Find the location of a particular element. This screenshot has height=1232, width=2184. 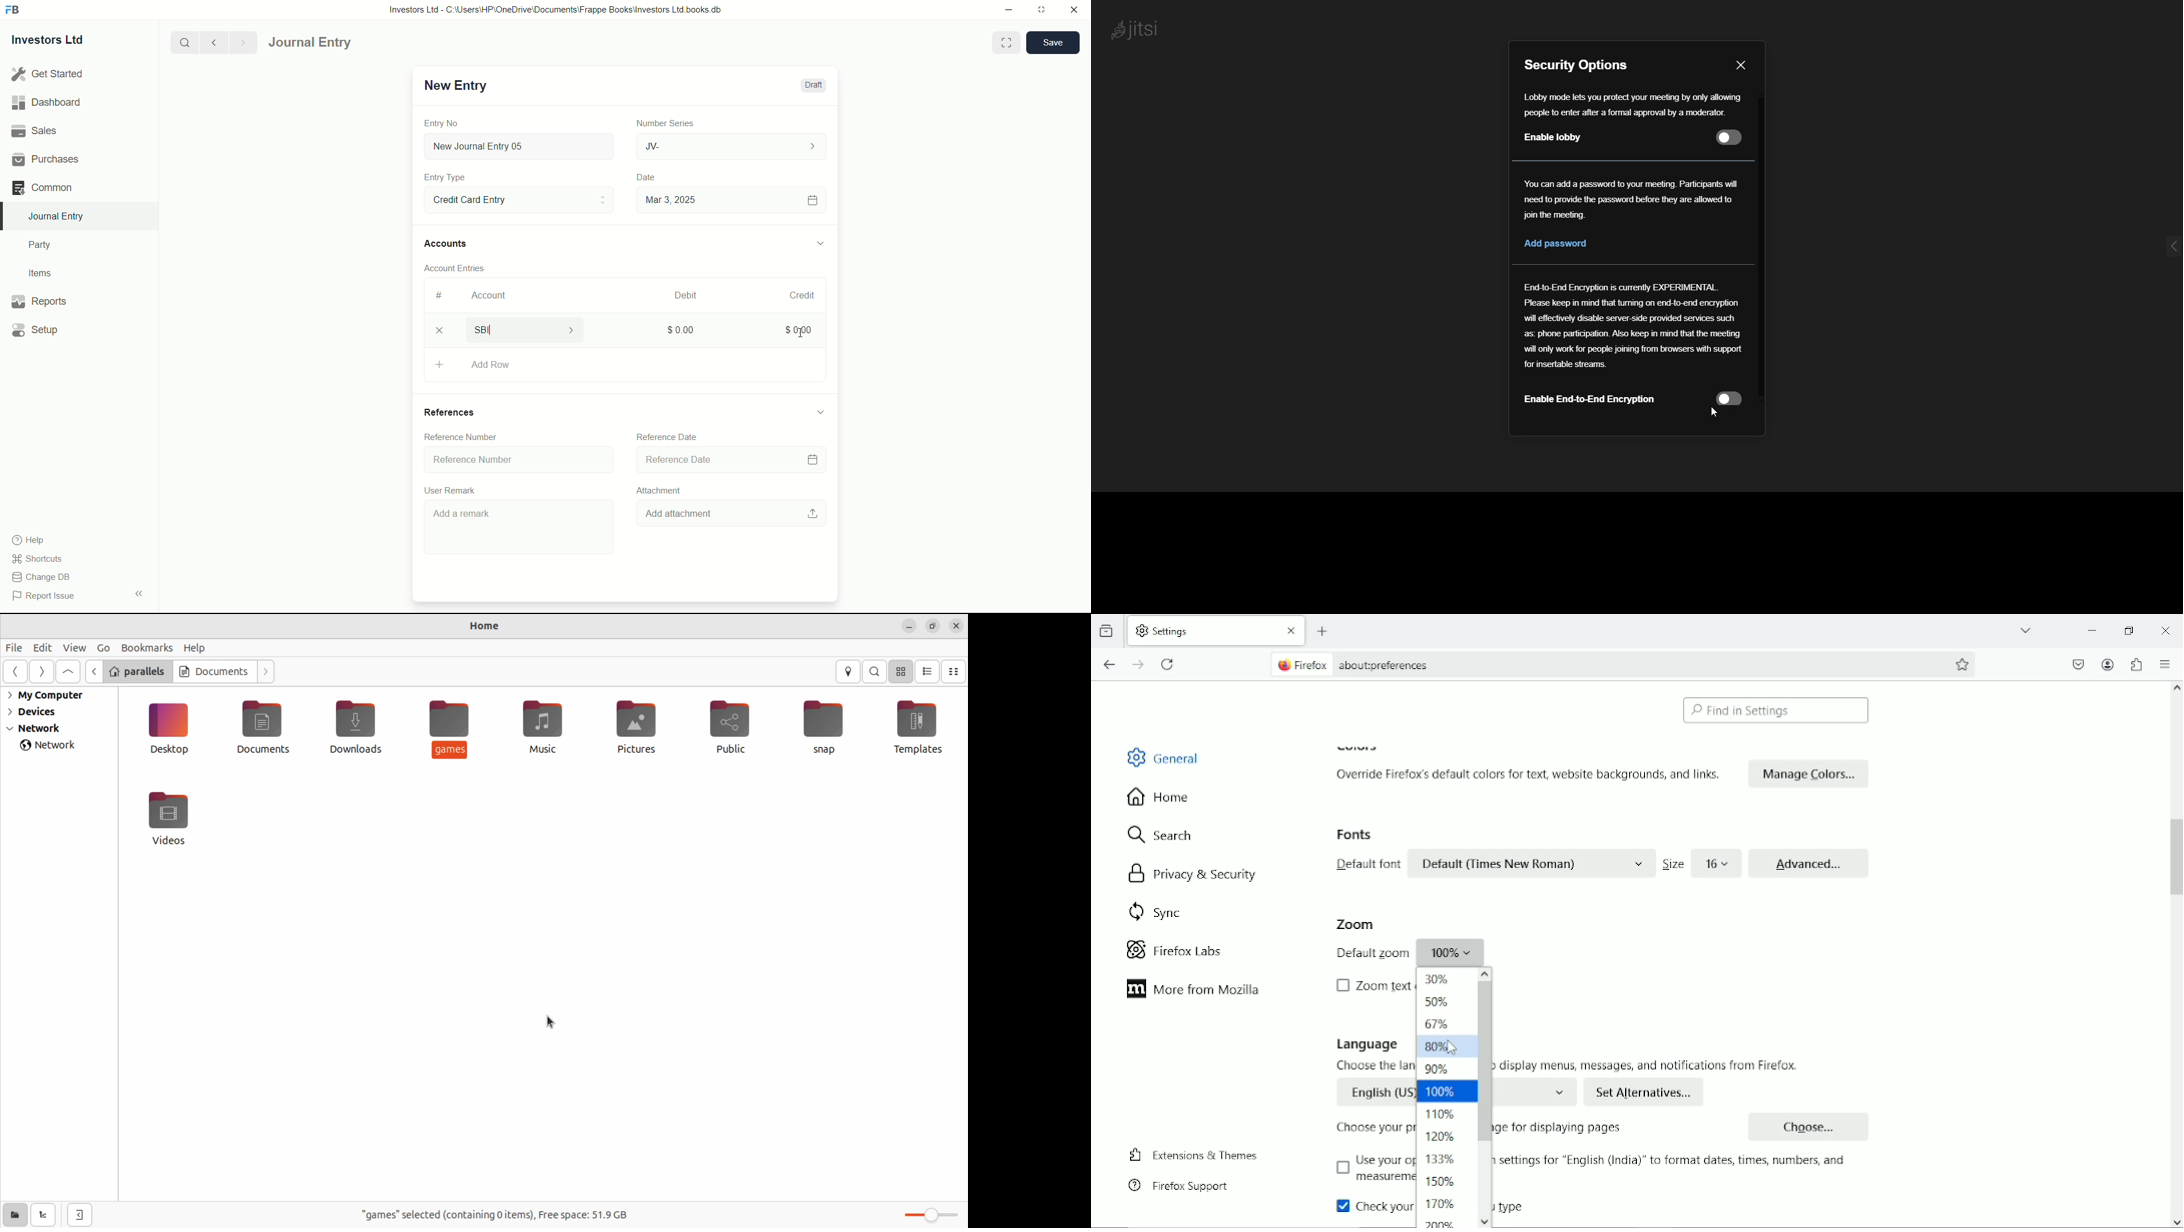

Reference Number is located at coordinates (460, 437).